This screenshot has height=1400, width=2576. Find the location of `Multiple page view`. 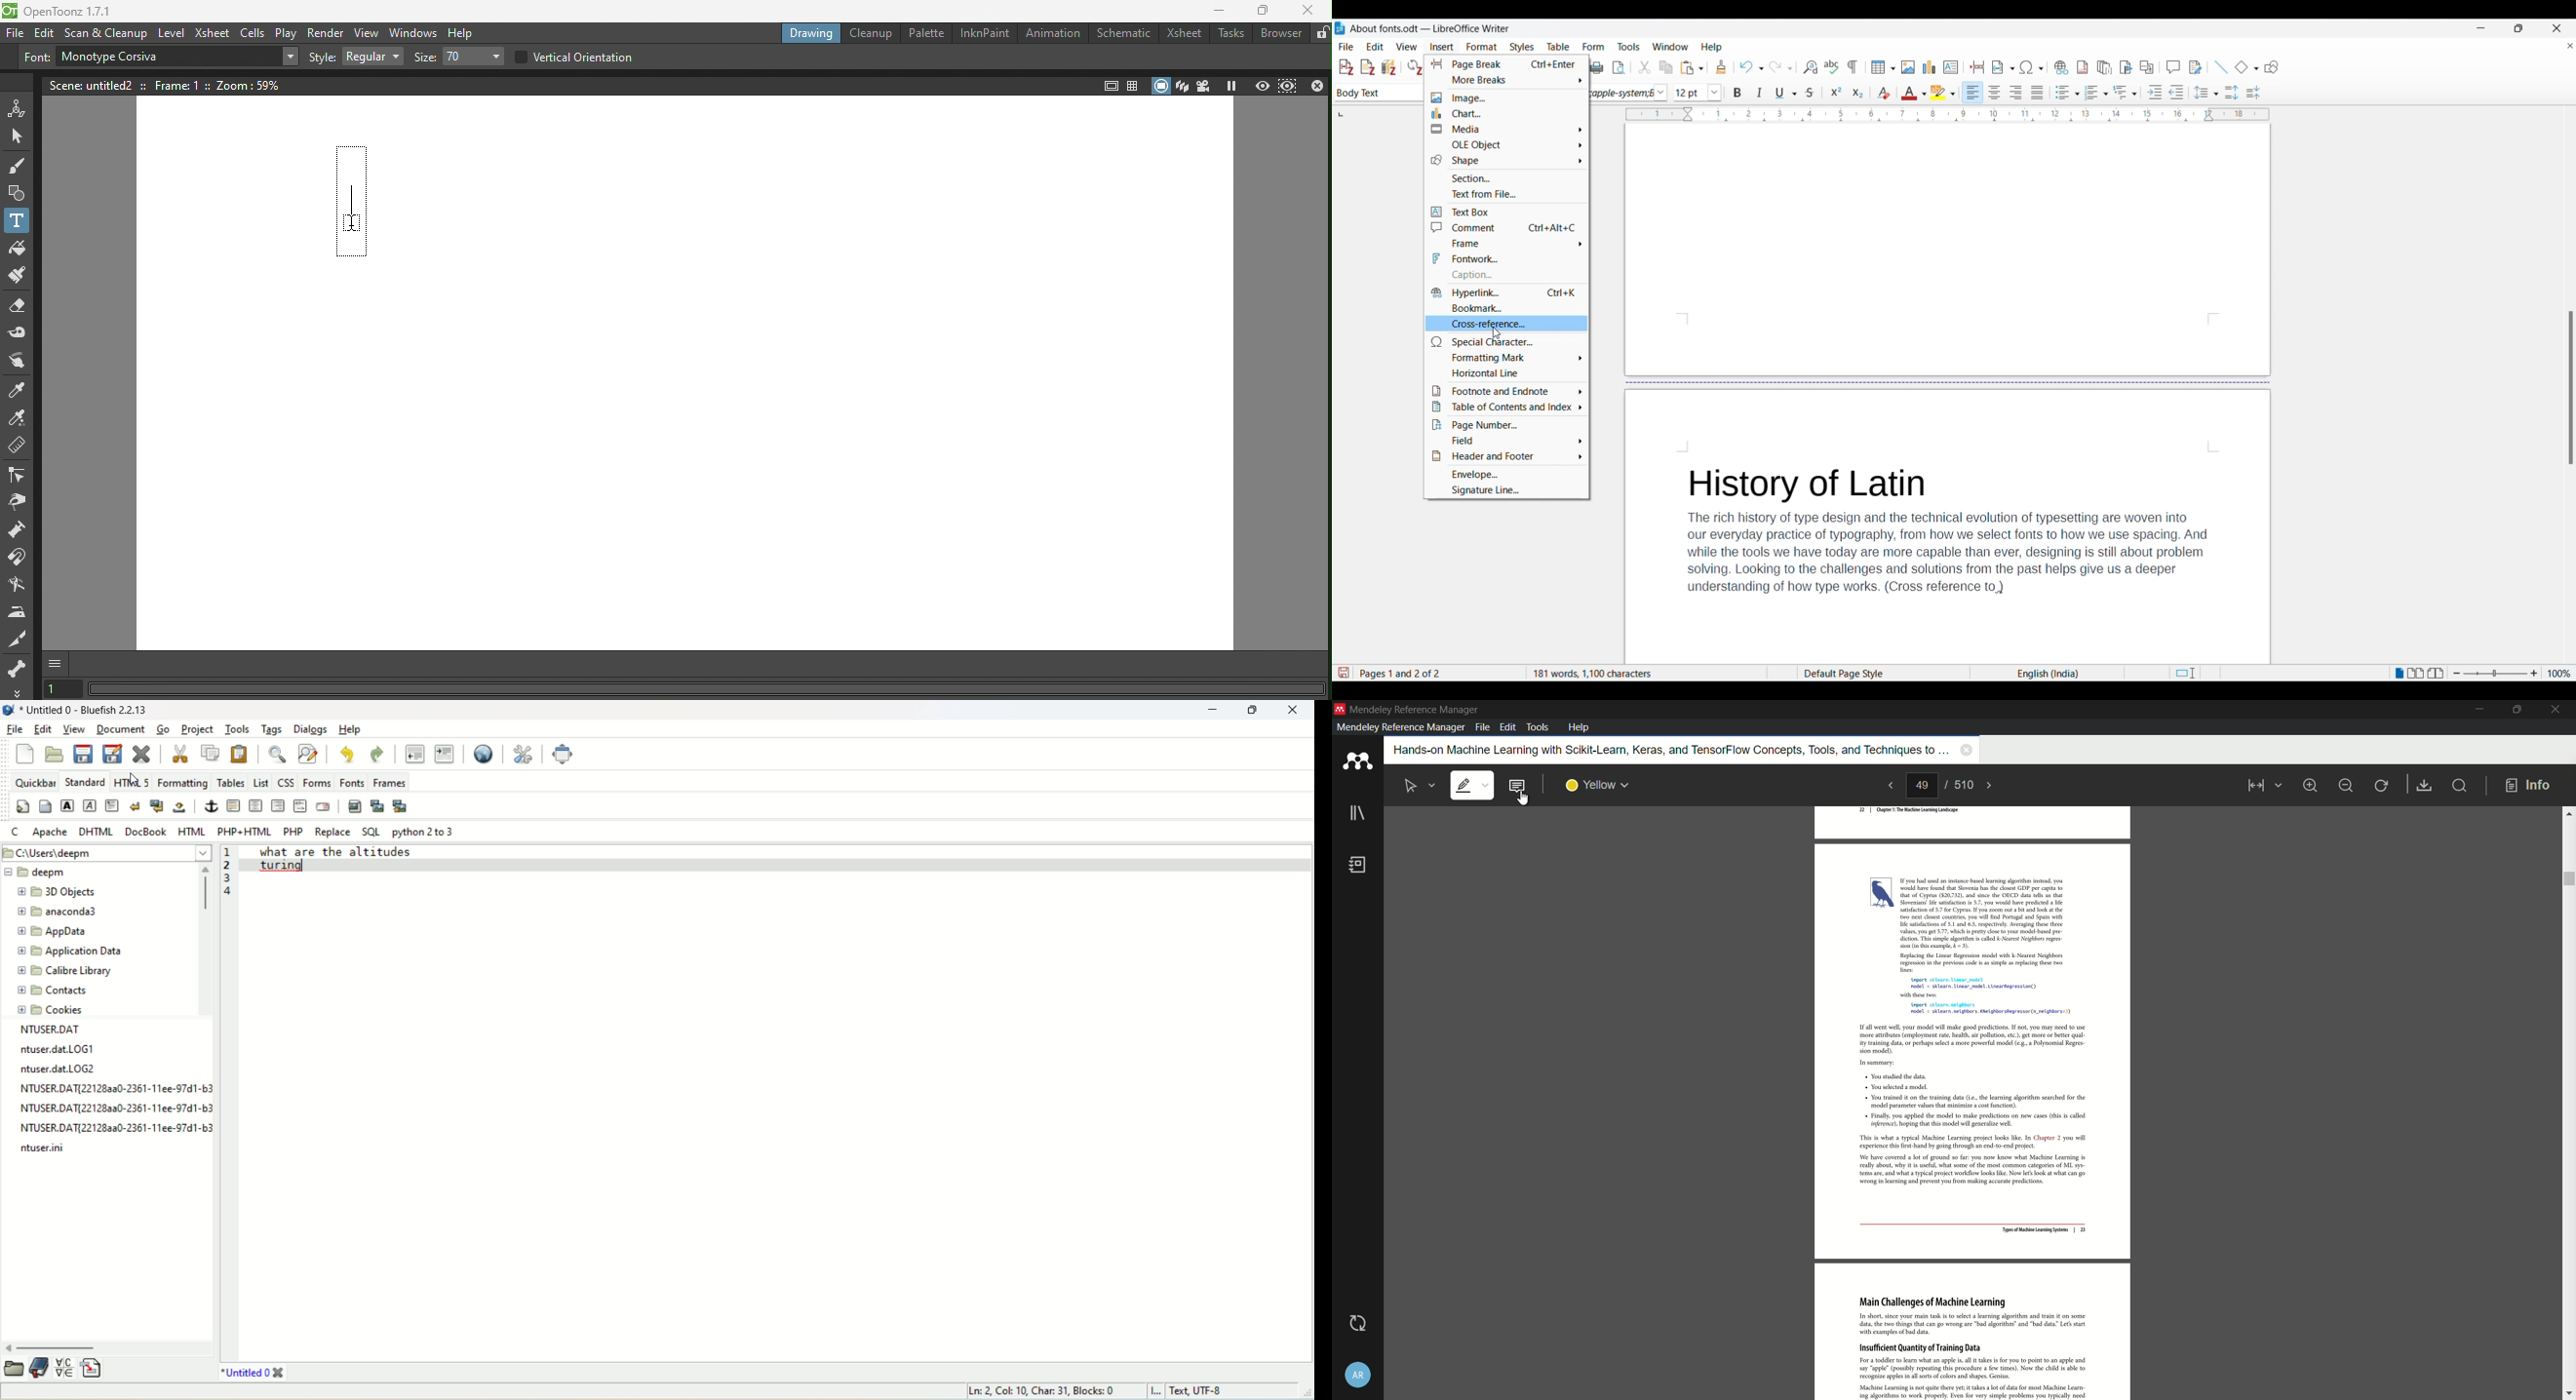

Multiple page view is located at coordinates (2416, 673).